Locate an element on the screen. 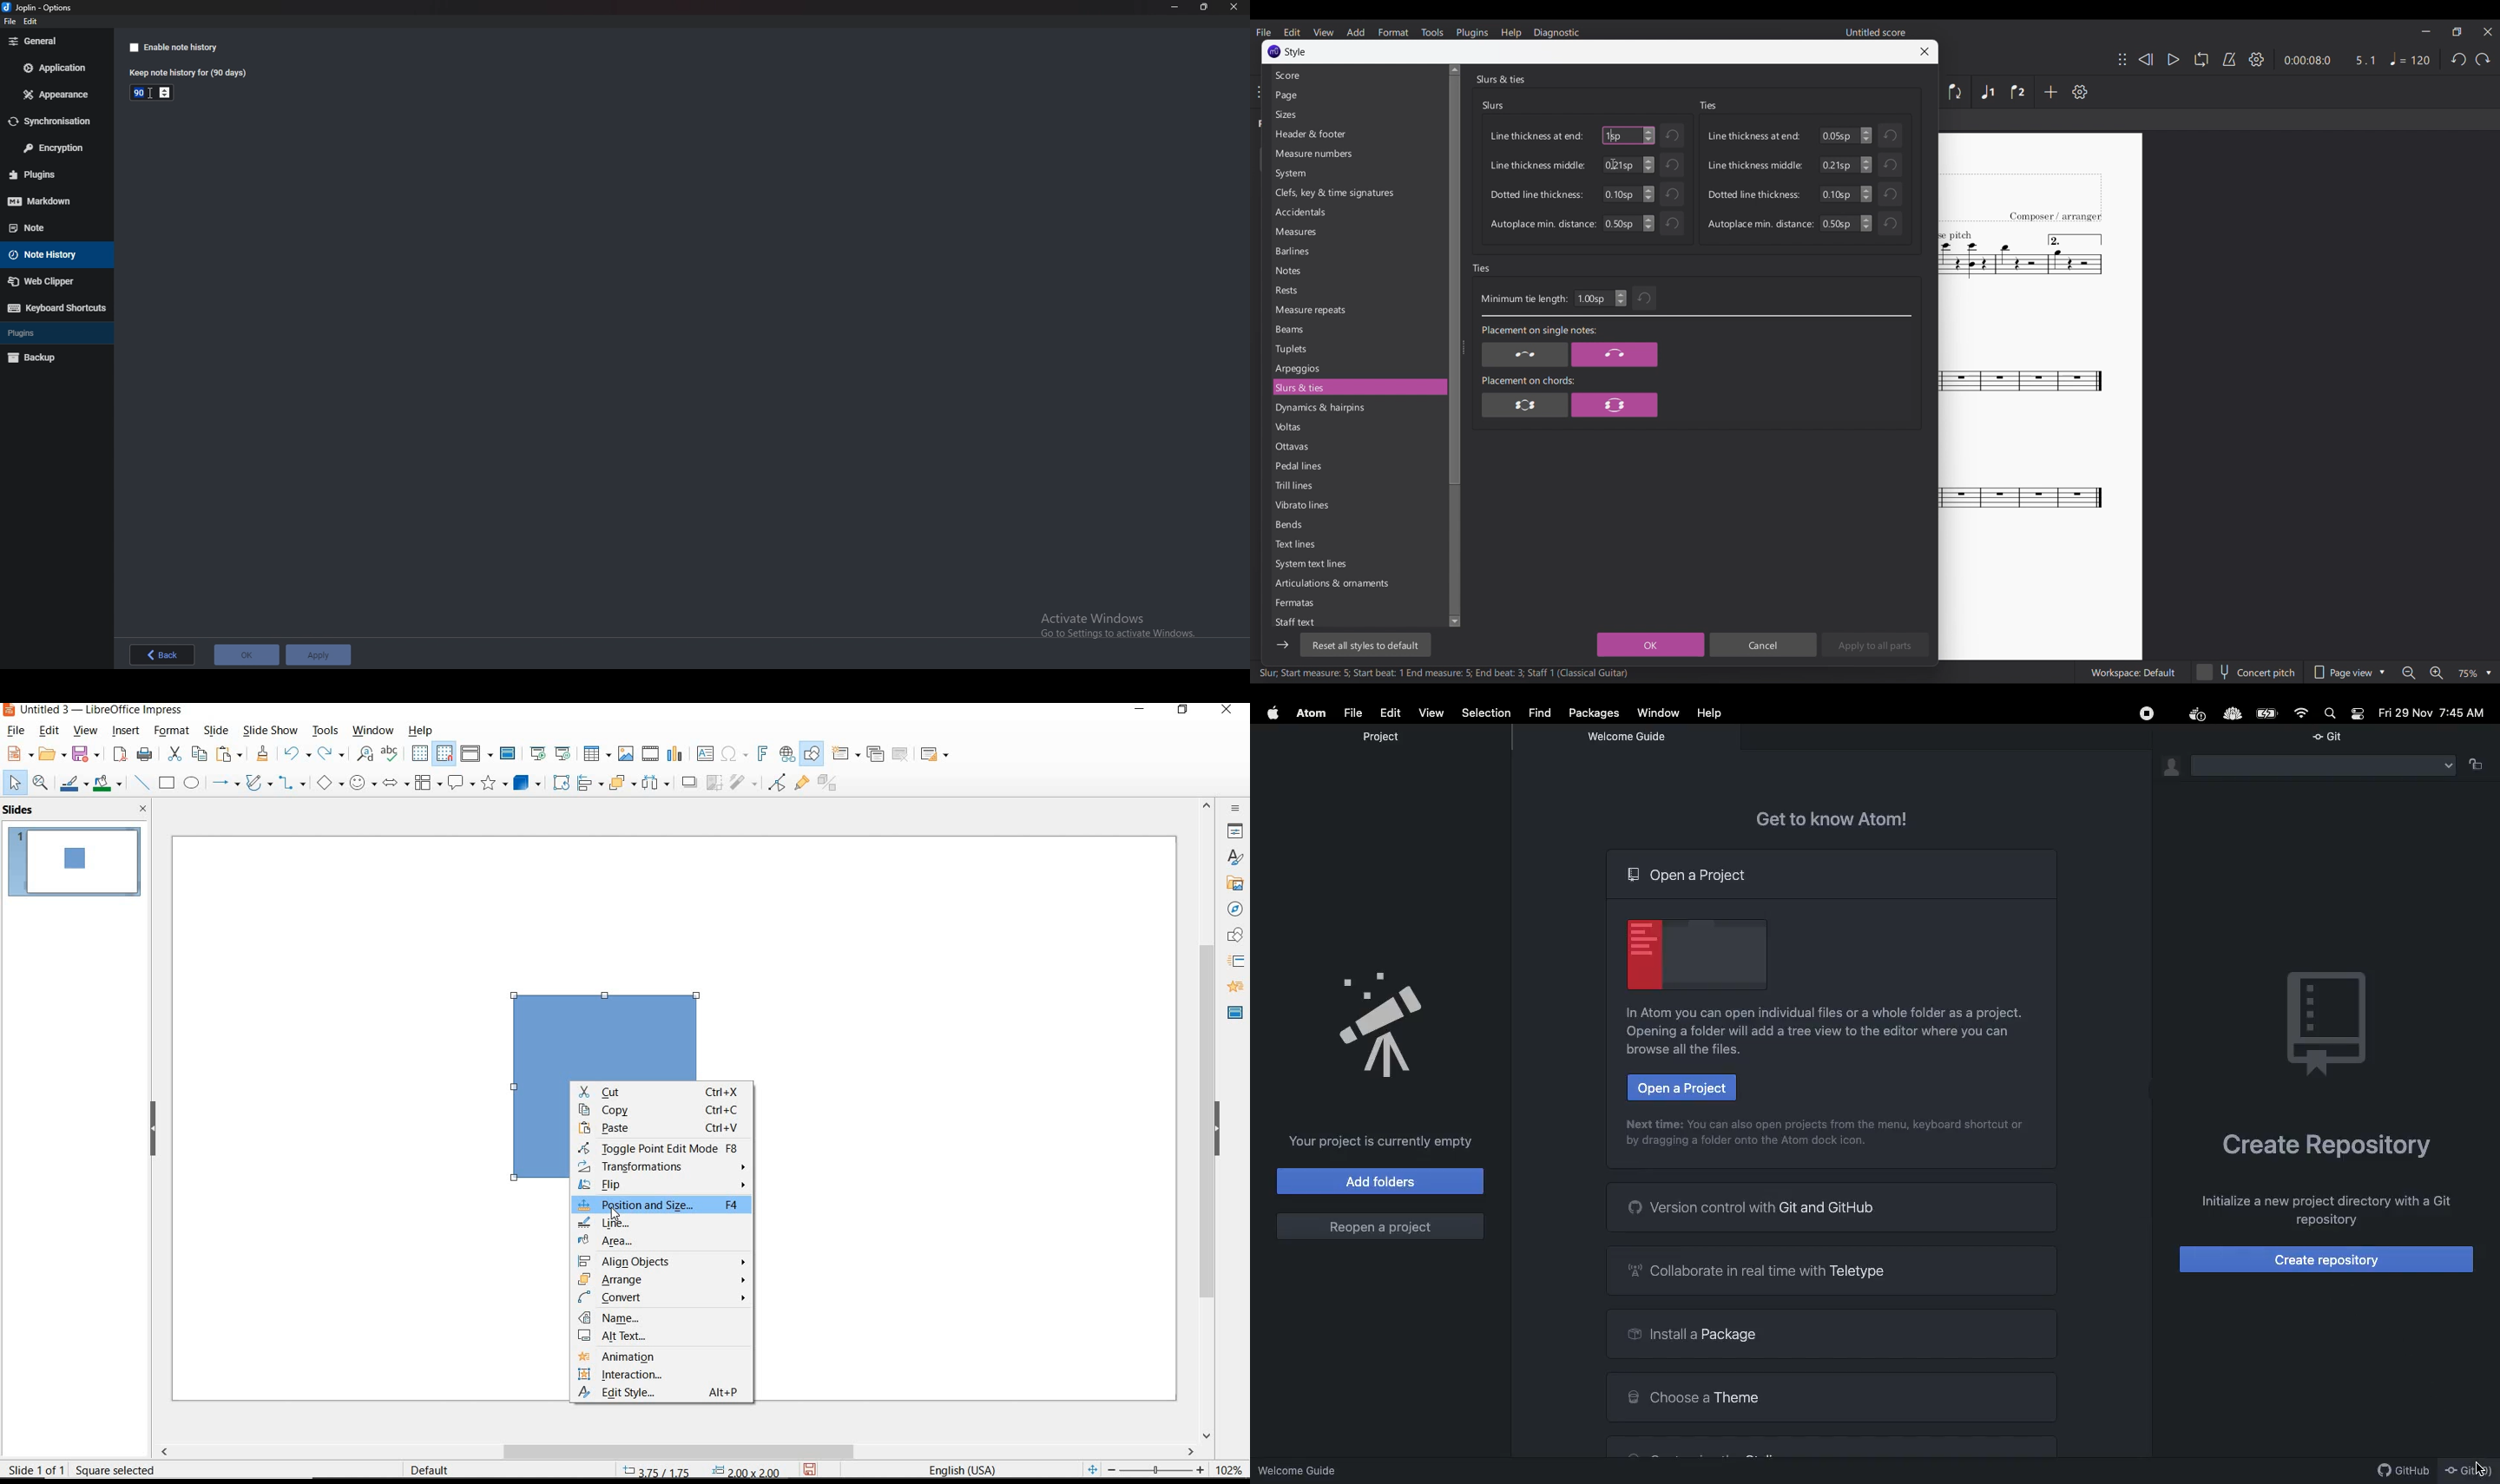 The width and height of the screenshot is (2520, 1484). Synchronization is located at coordinates (55, 122).